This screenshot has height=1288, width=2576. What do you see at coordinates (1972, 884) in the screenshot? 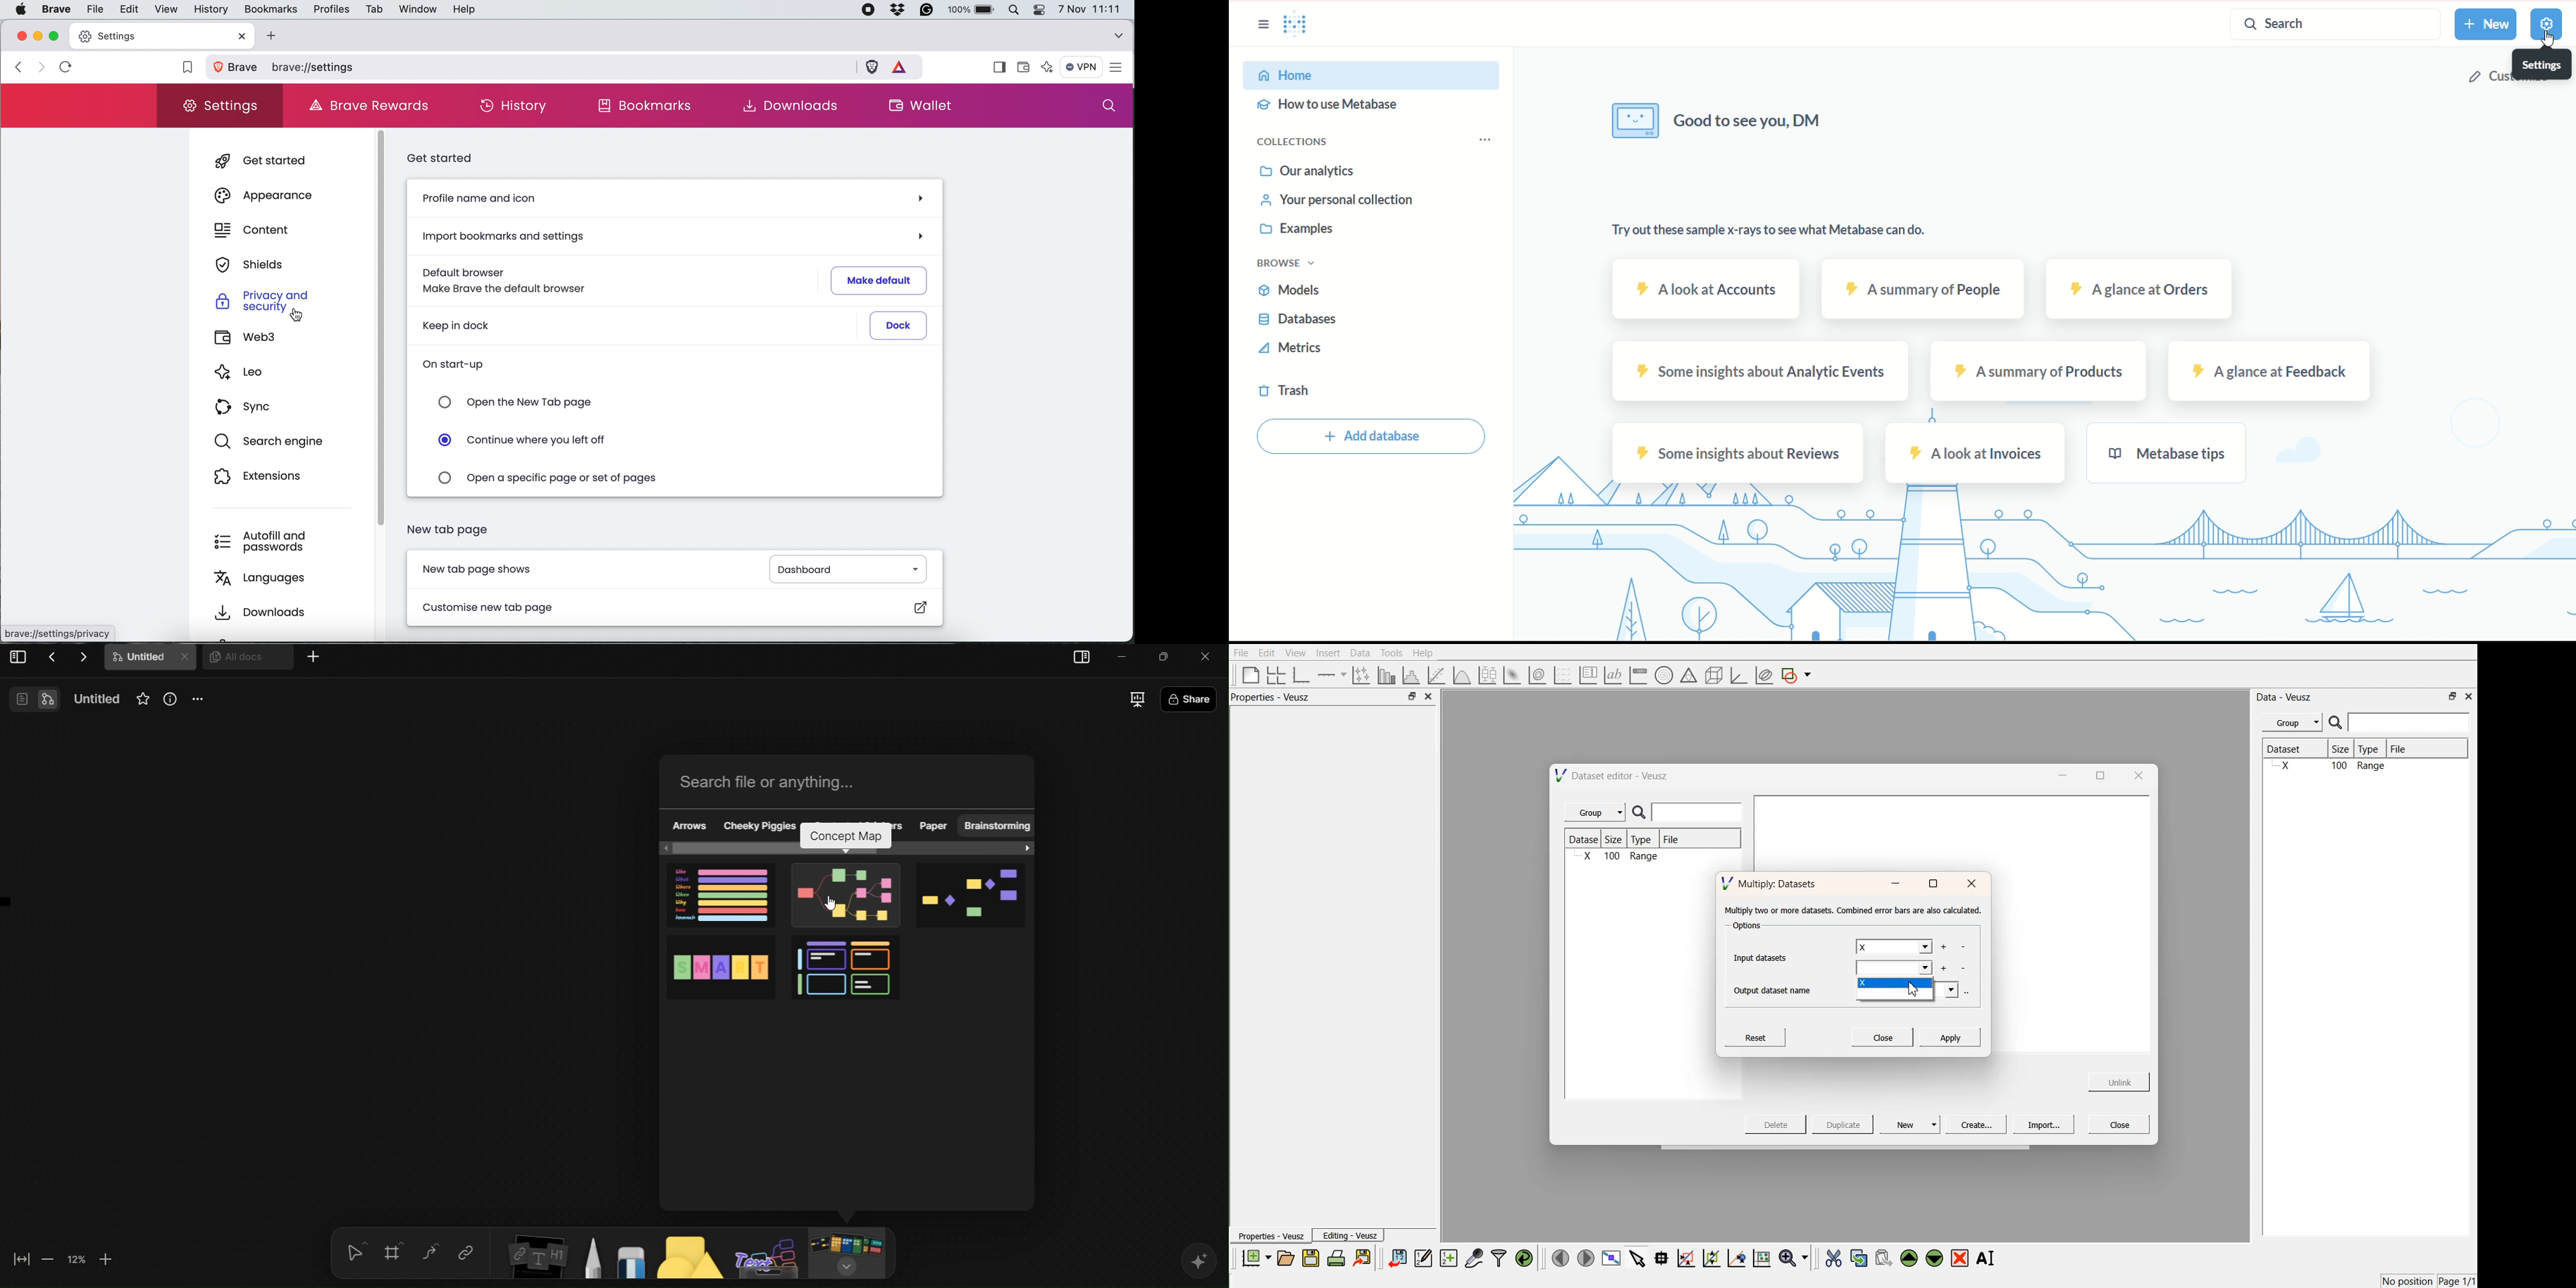
I see `close` at bounding box center [1972, 884].